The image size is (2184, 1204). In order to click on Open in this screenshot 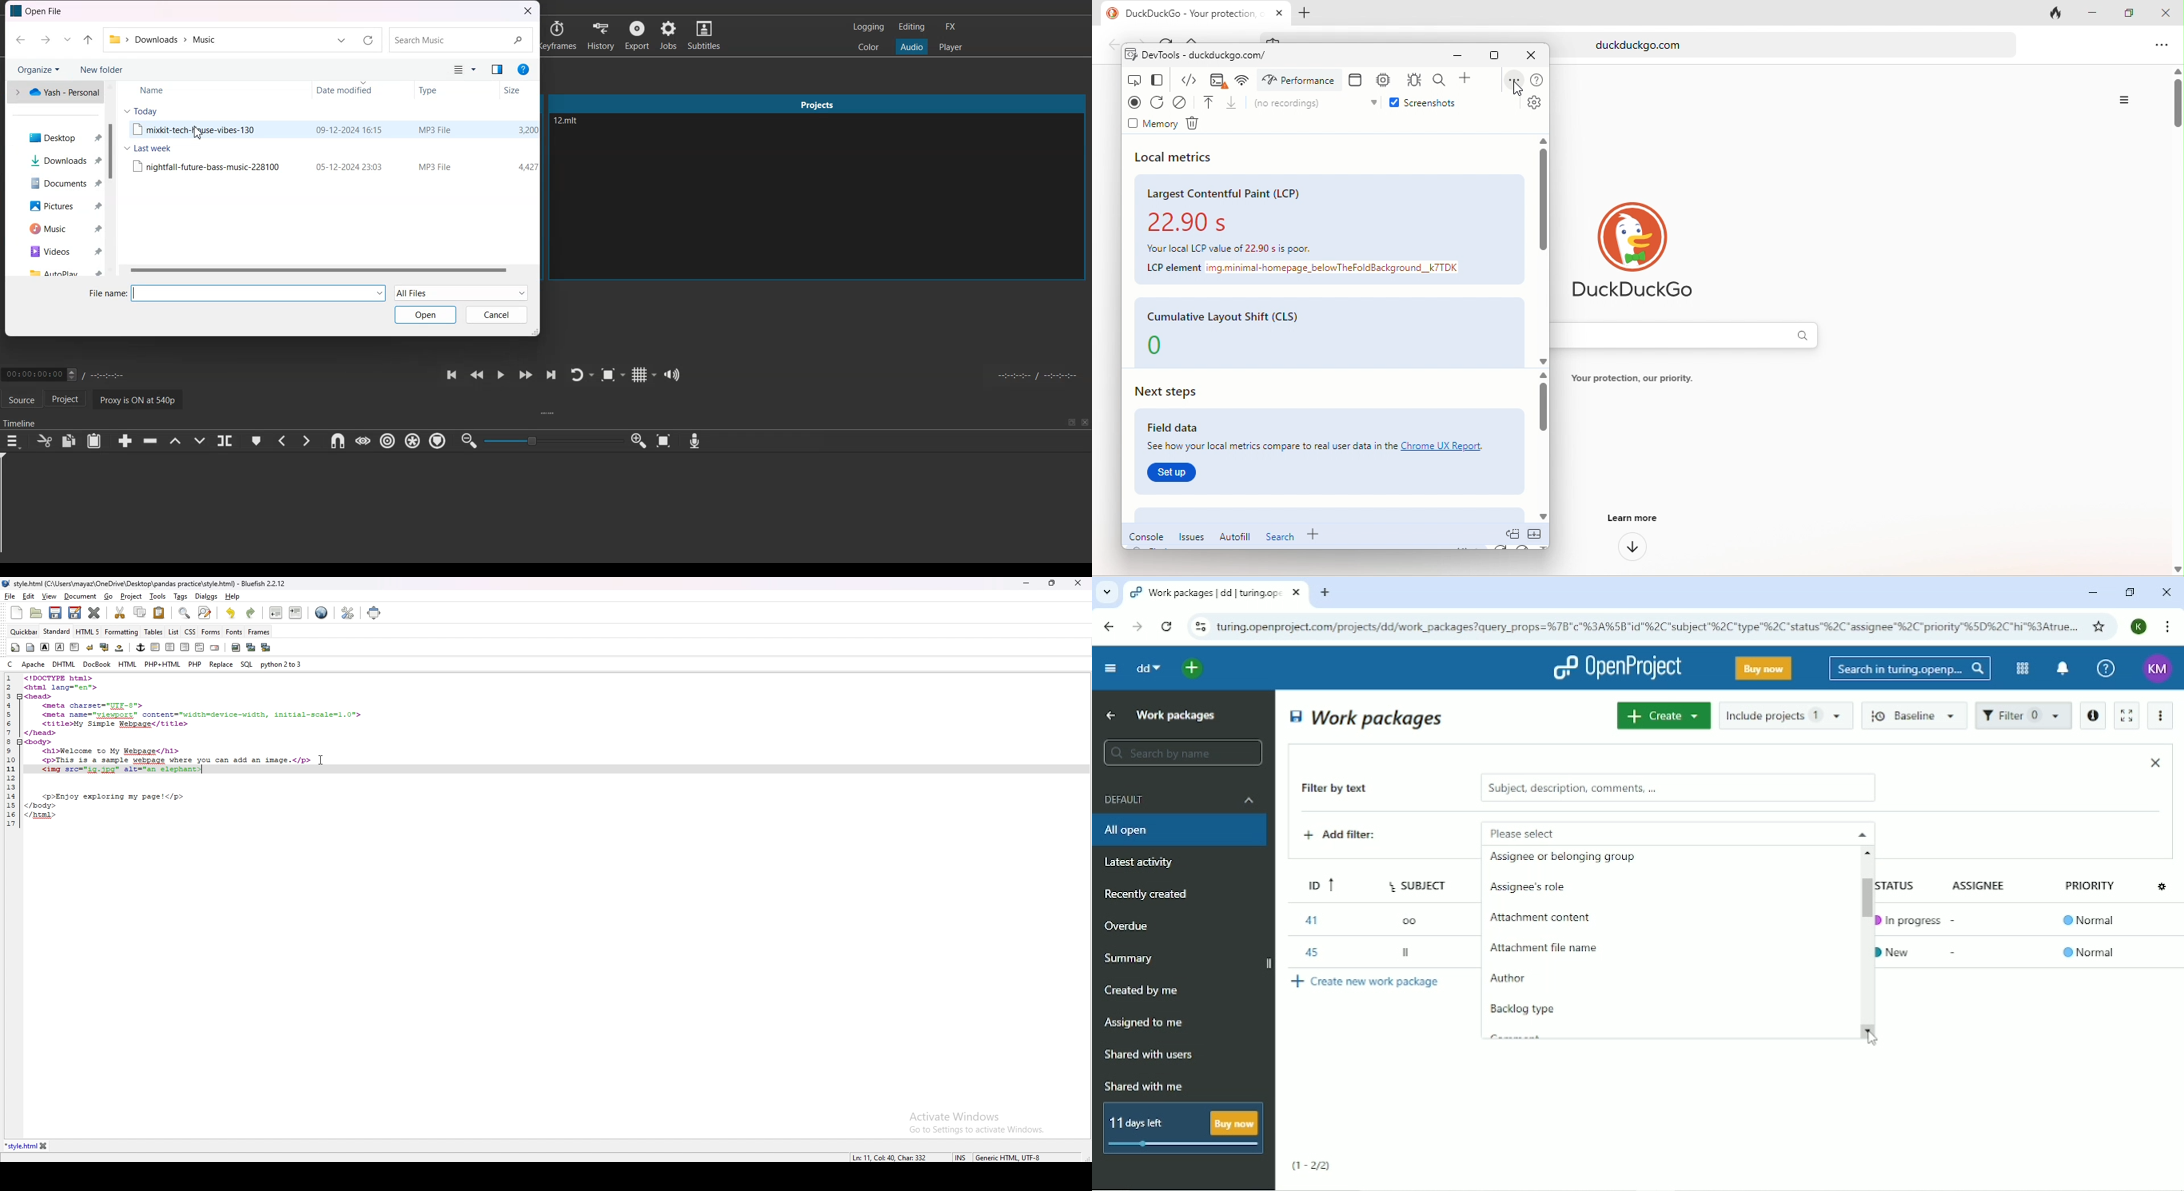, I will do `click(426, 315)`.